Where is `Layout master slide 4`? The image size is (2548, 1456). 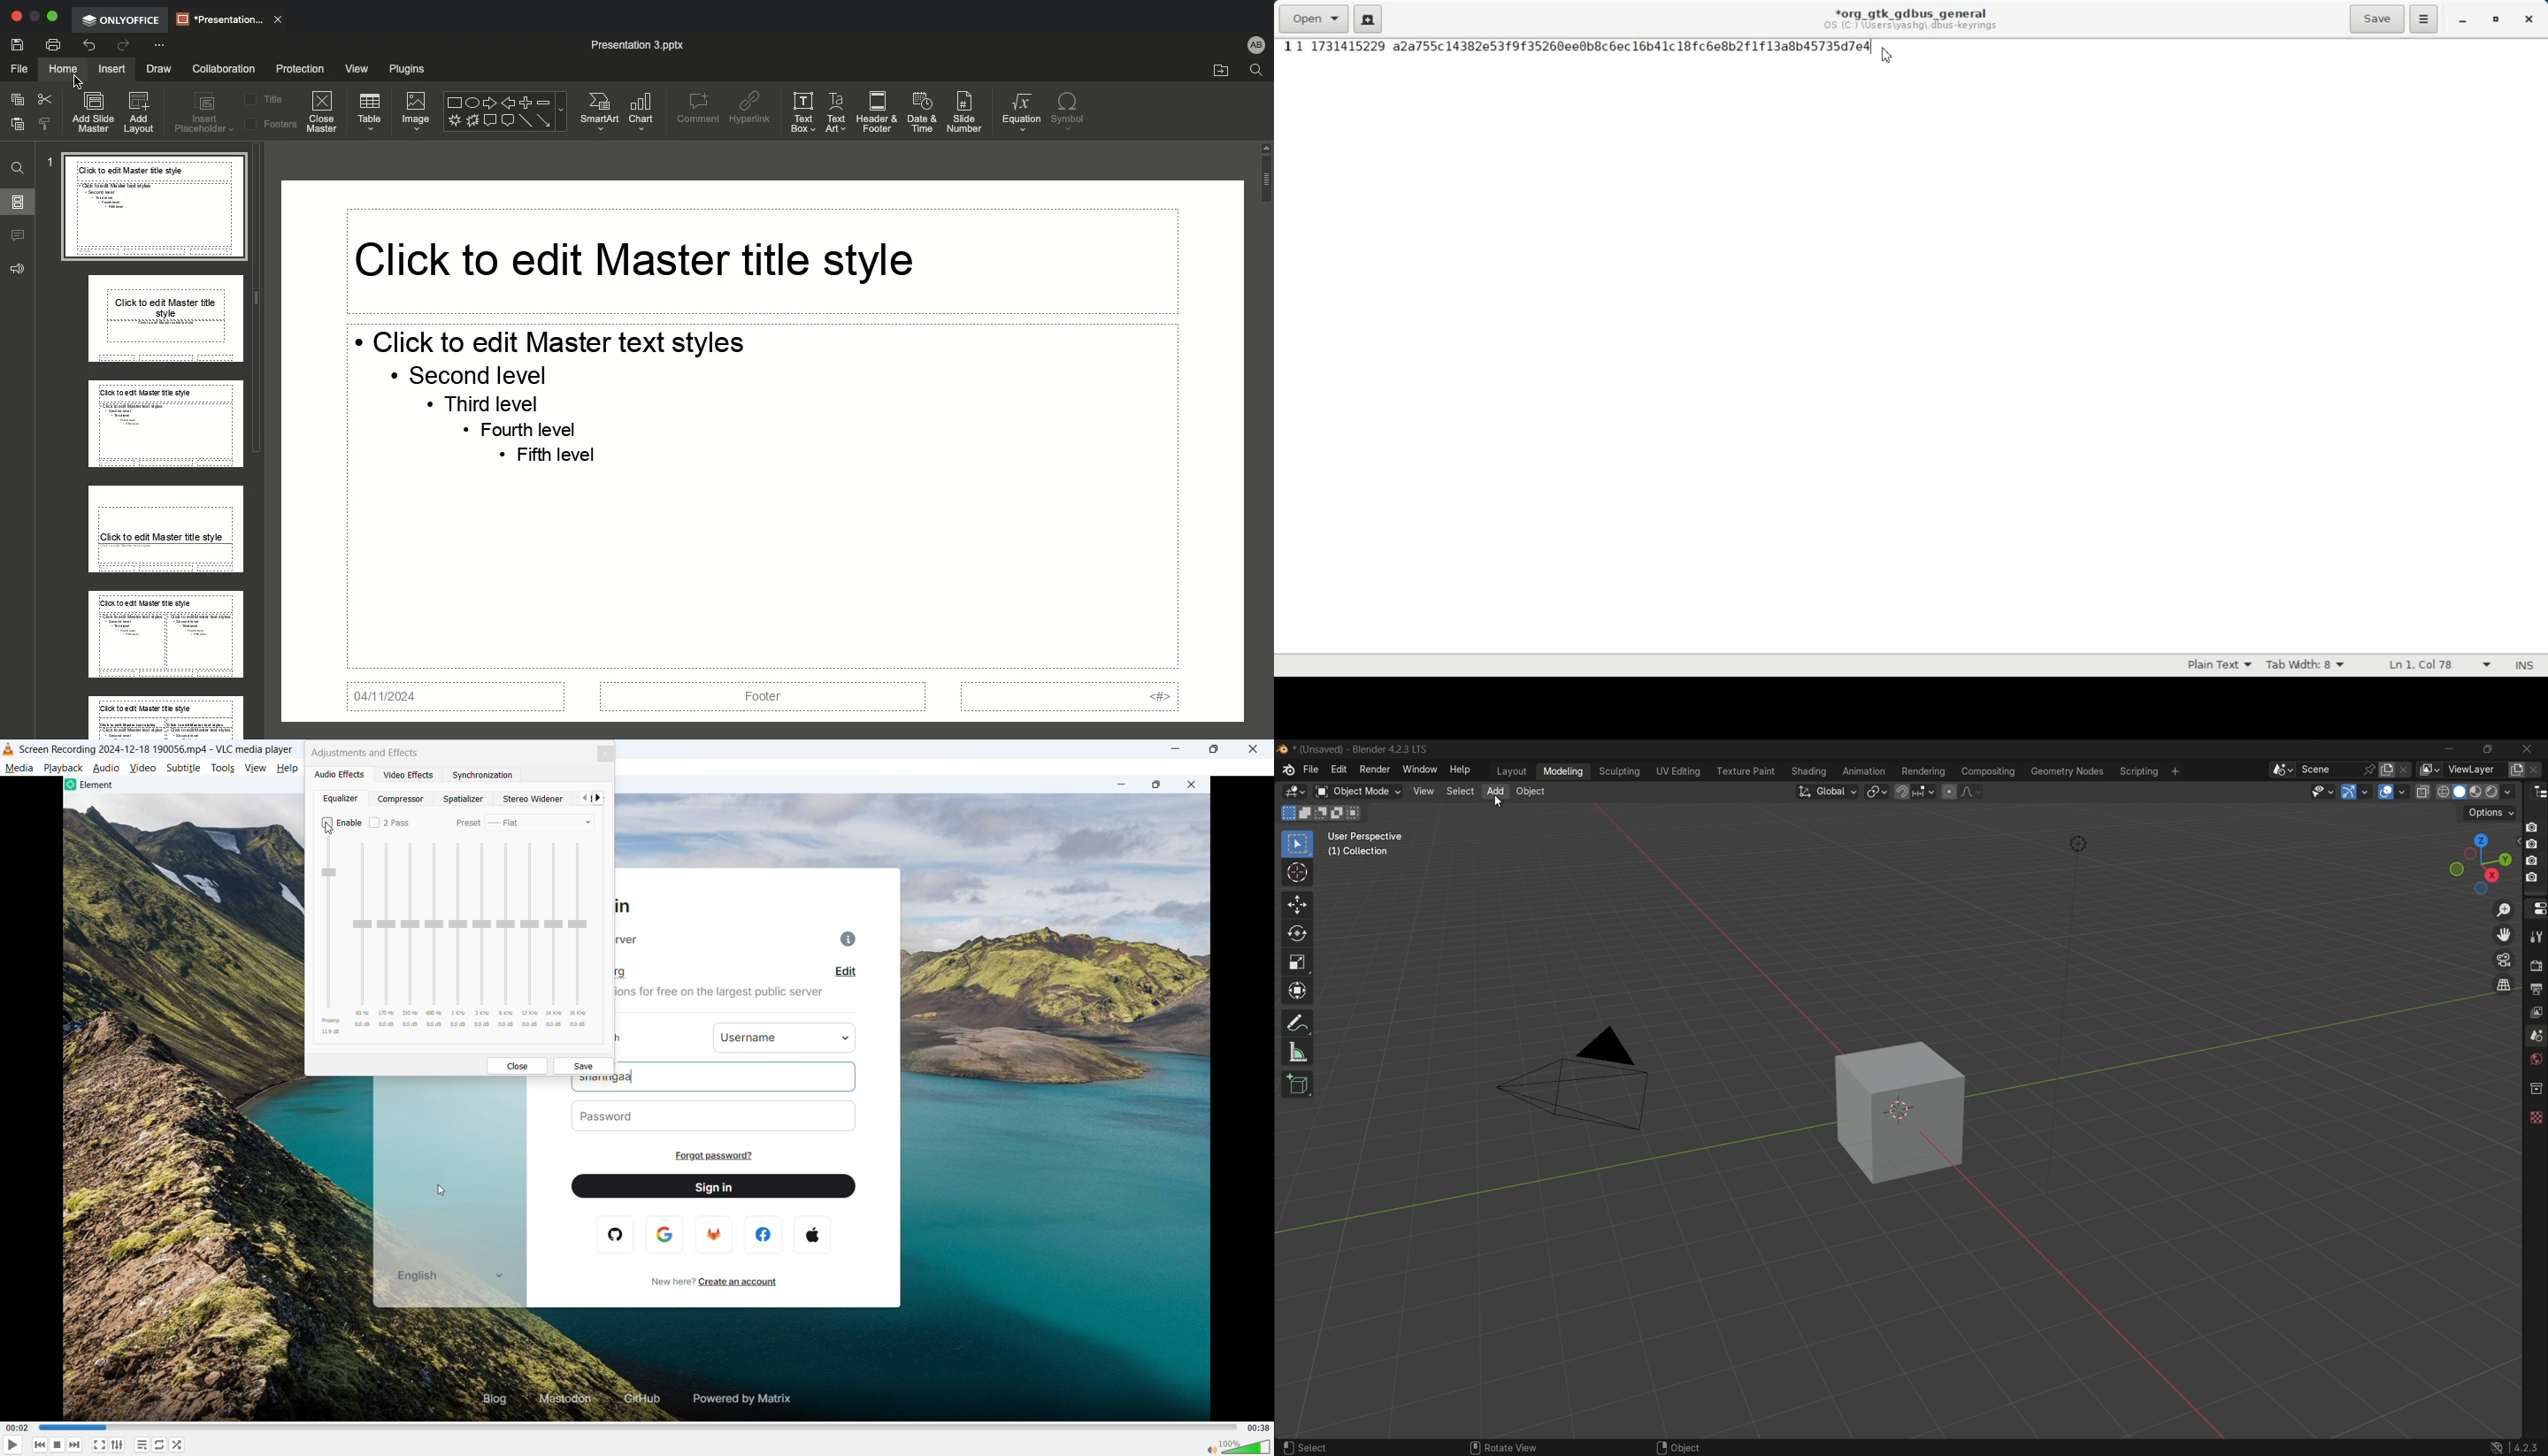 Layout master slide 4 is located at coordinates (165, 528).